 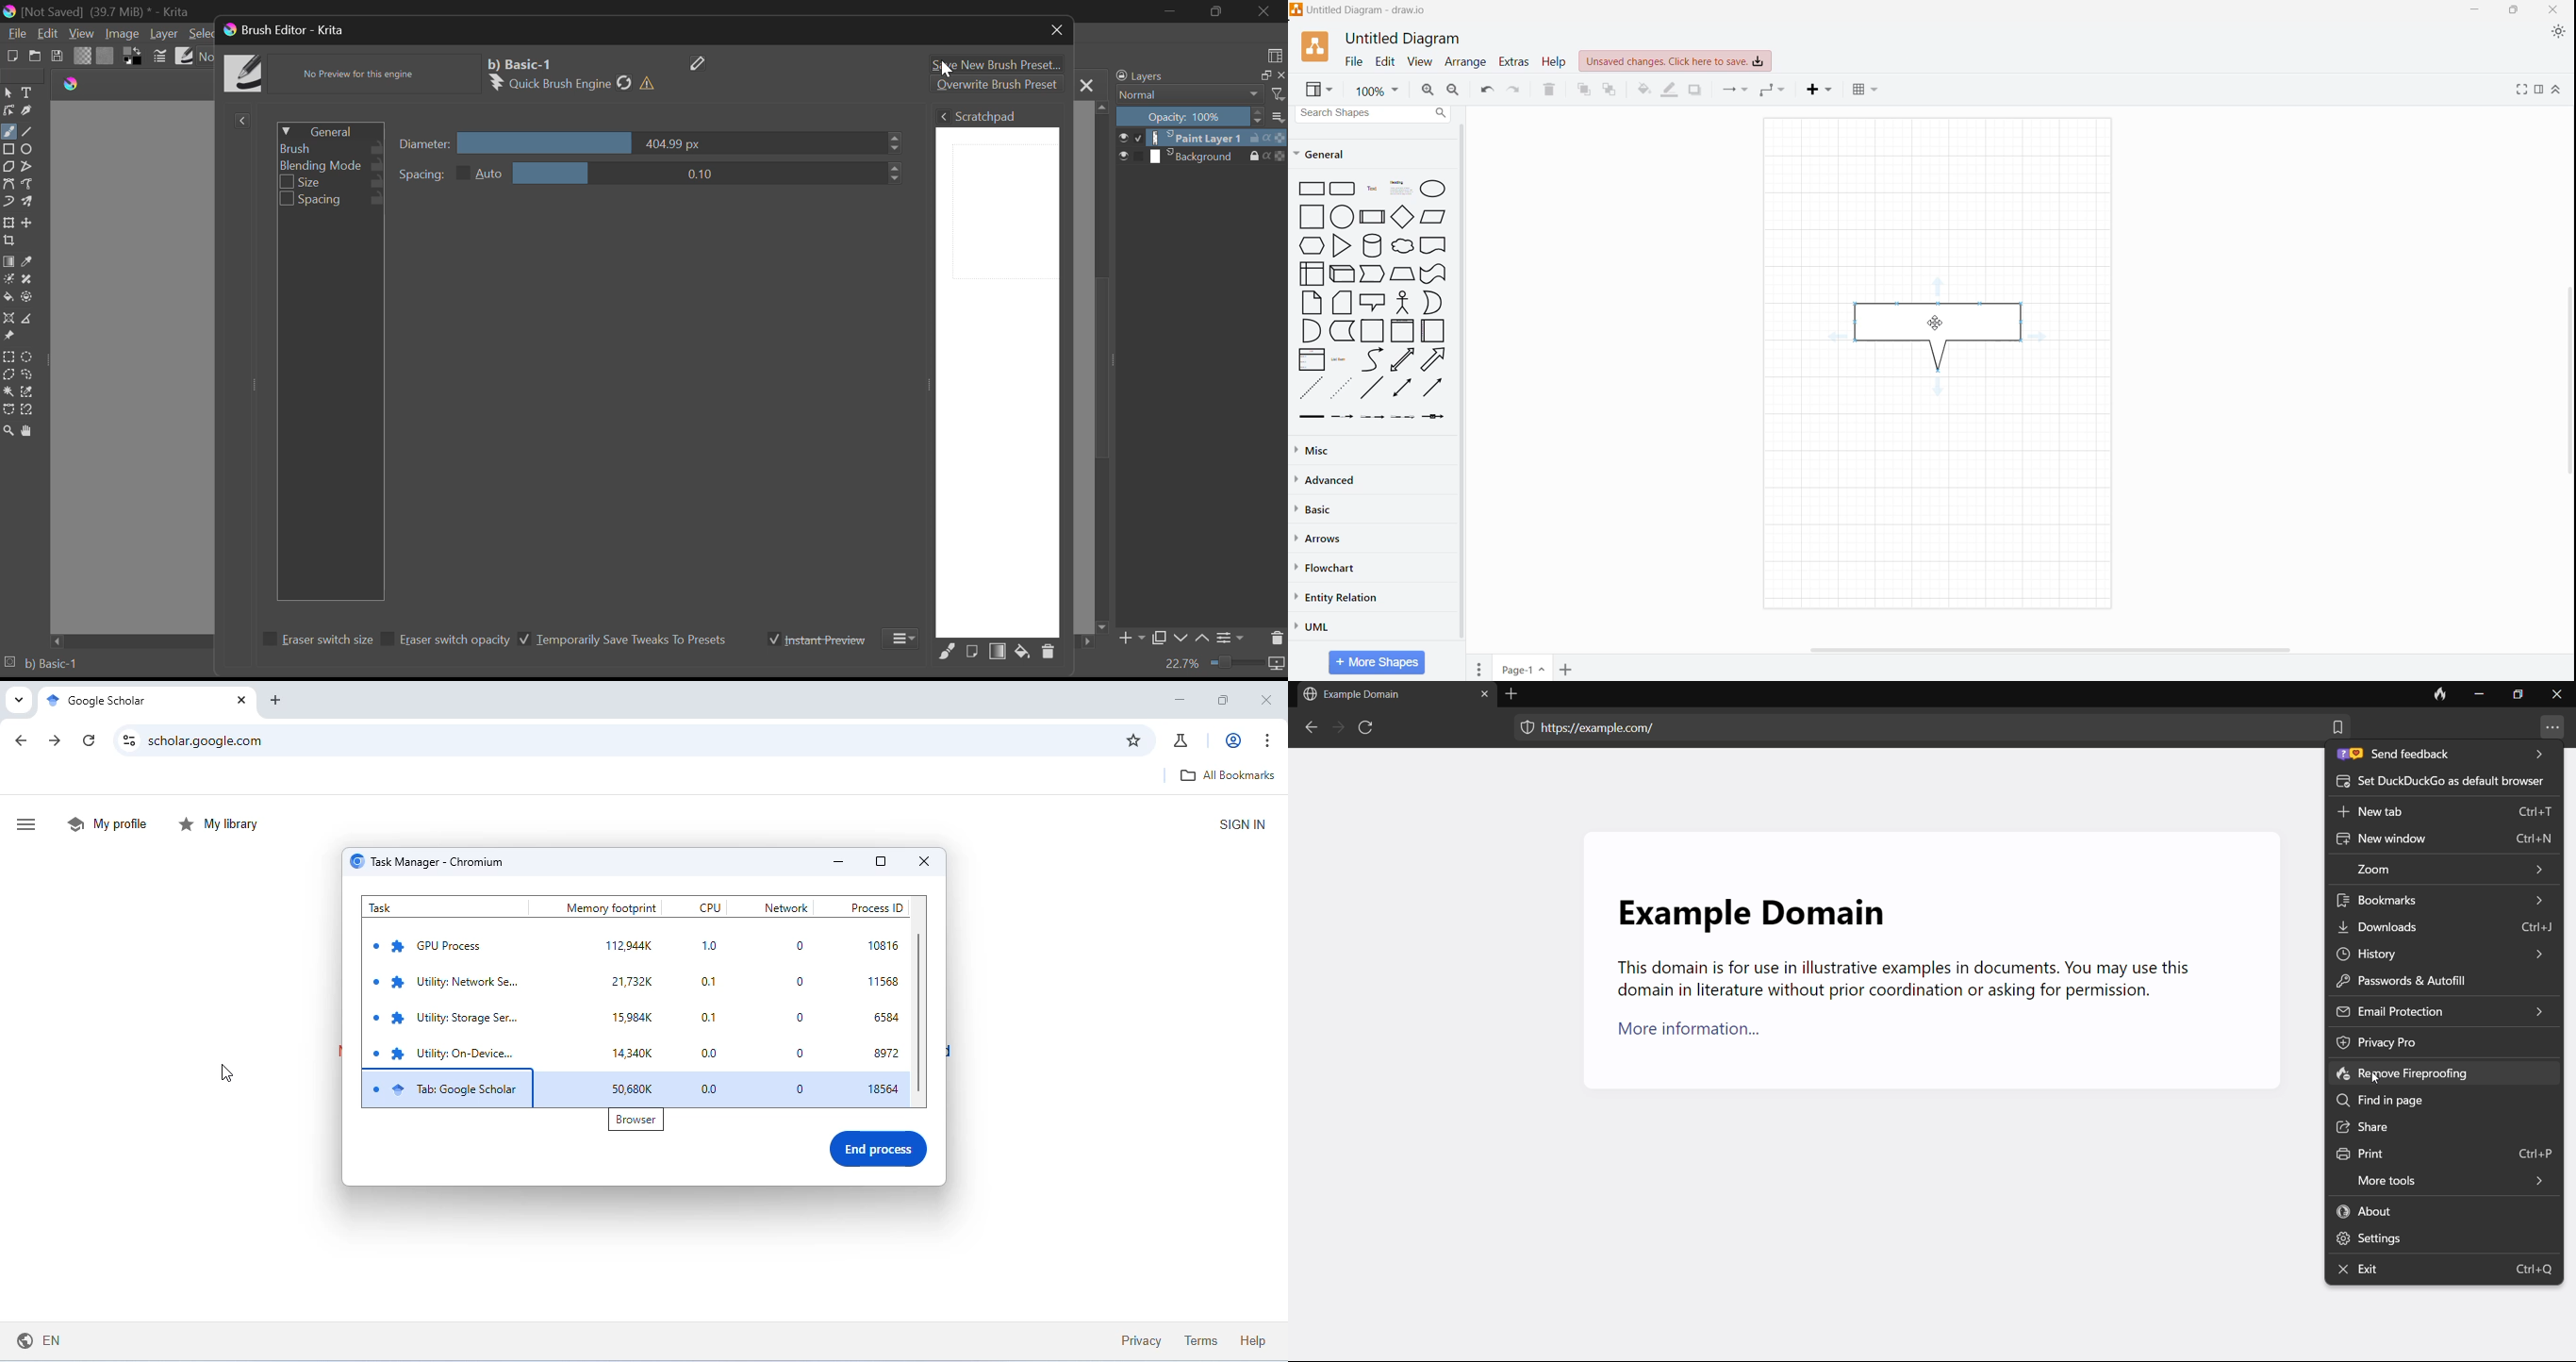 I want to click on Vertical Scroll Bar, so click(x=1463, y=384).